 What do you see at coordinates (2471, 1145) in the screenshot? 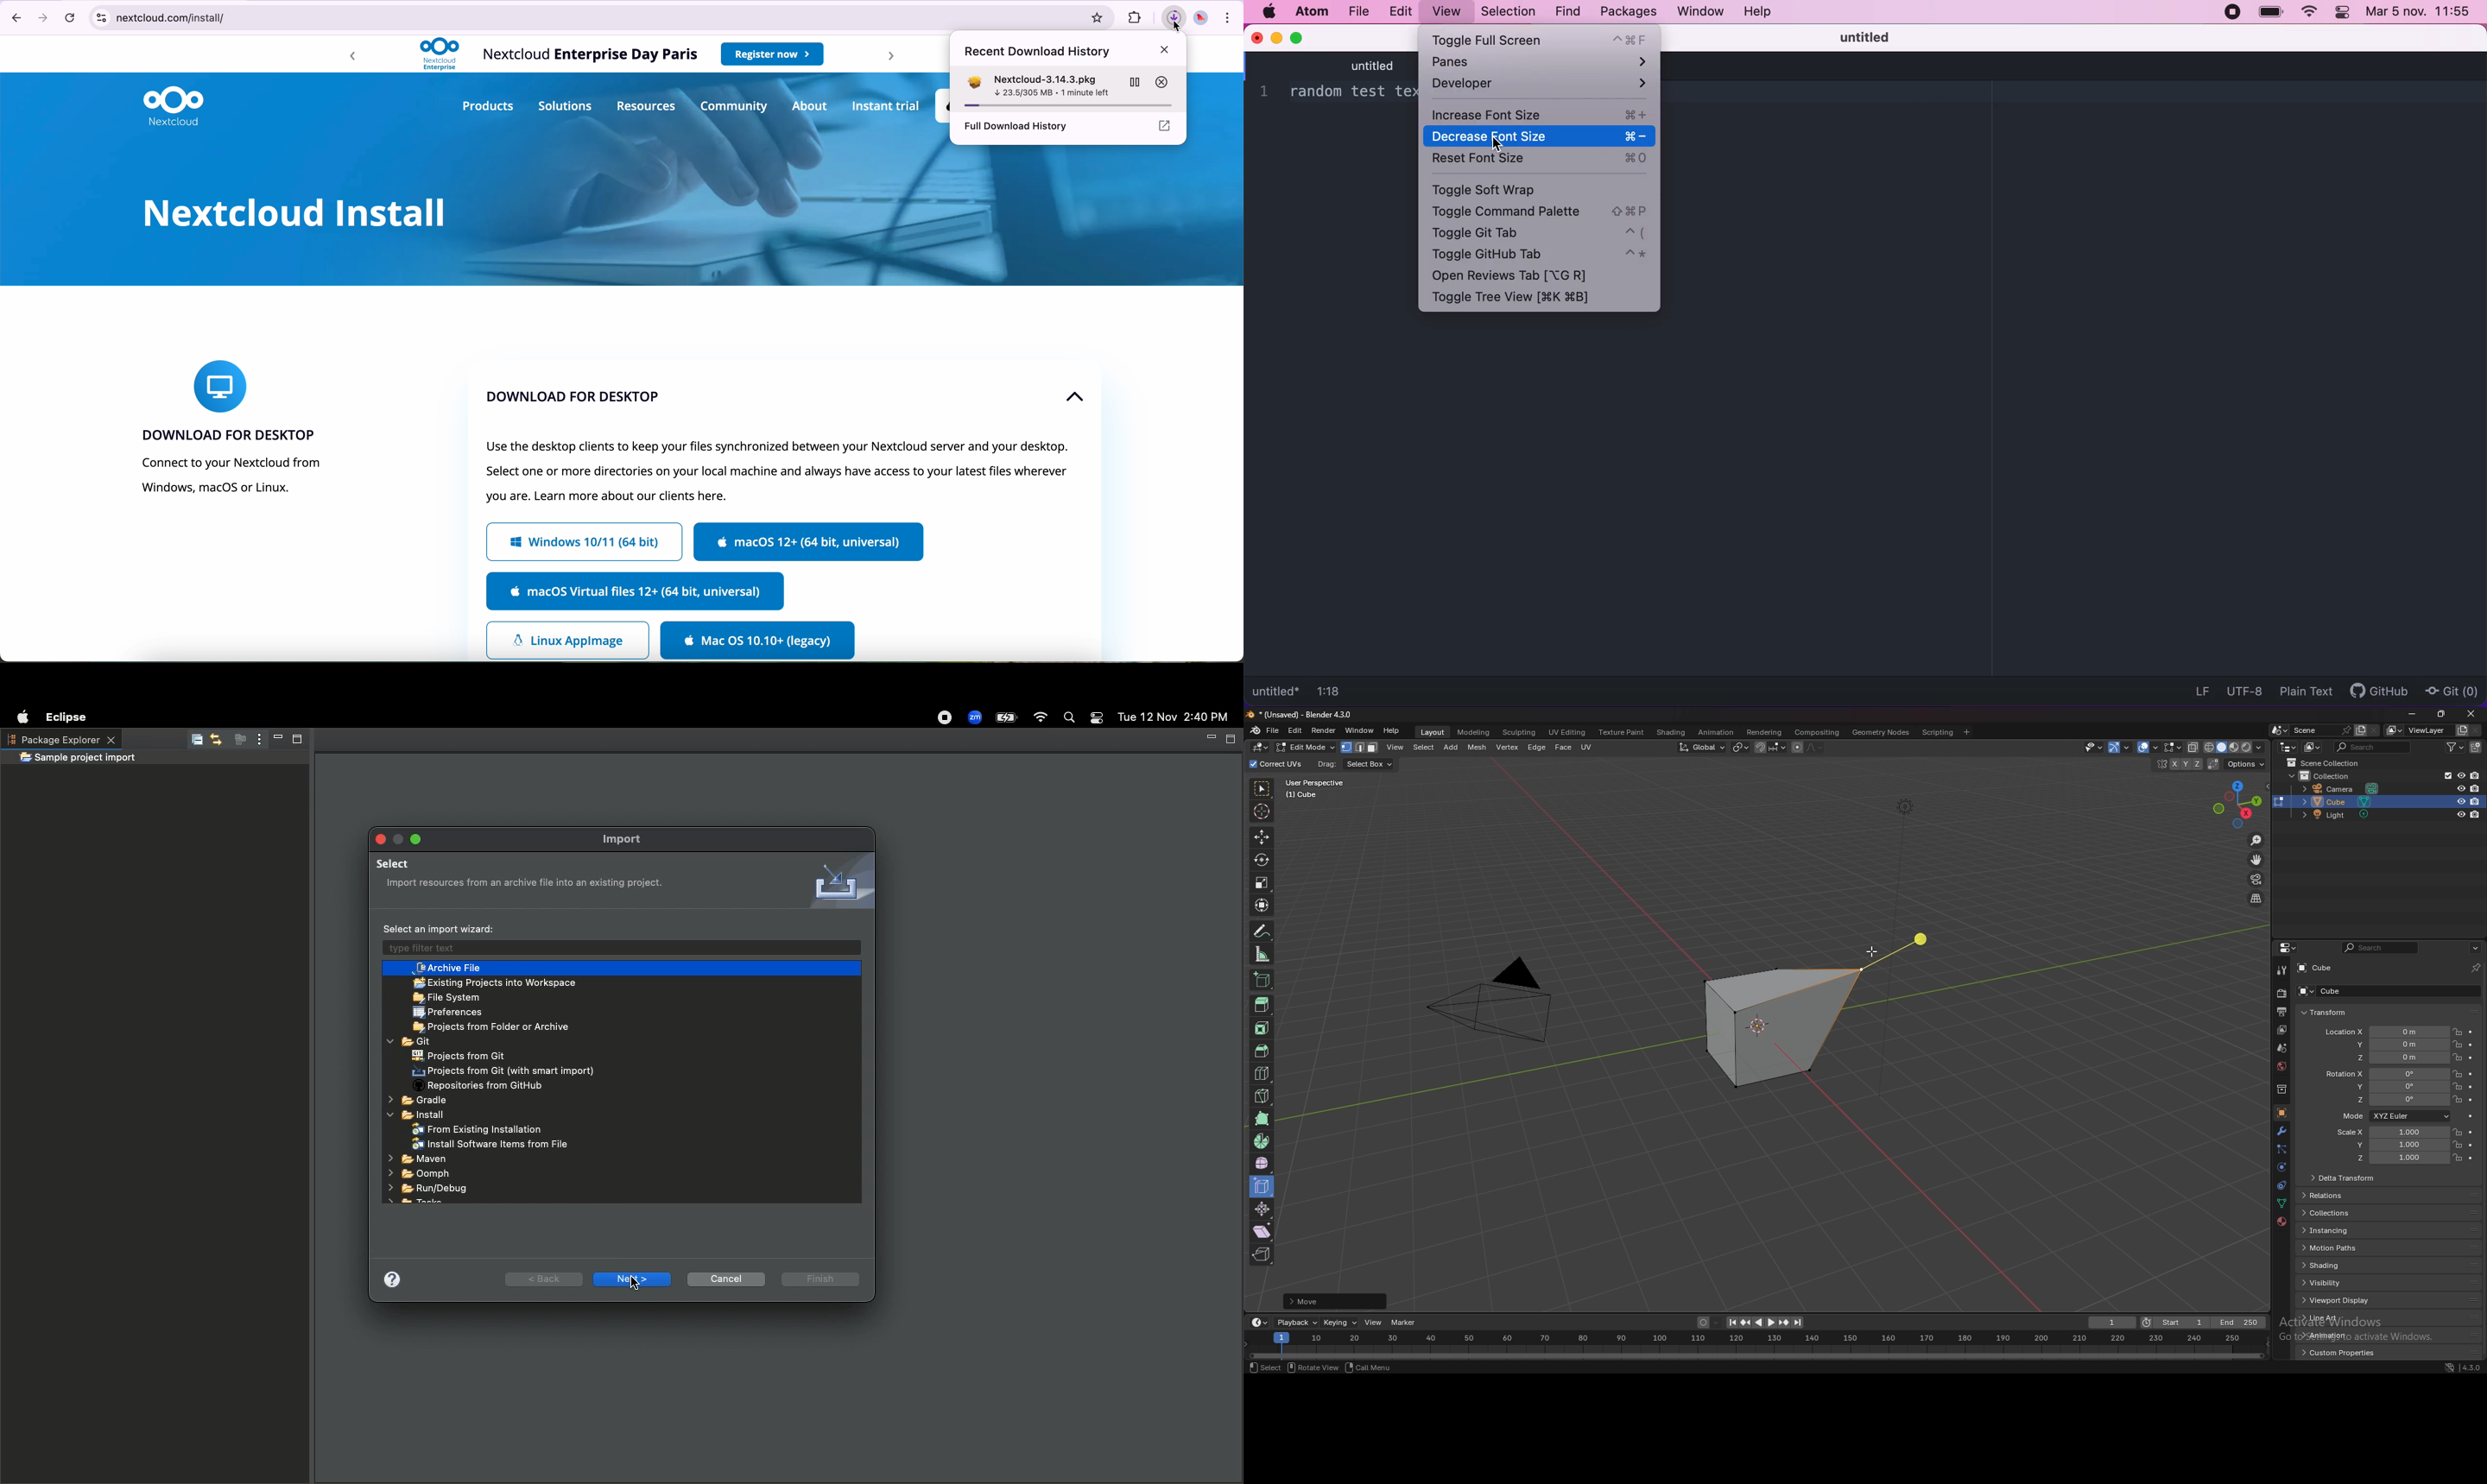
I see `animate property` at bounding box center [2471, 1145].